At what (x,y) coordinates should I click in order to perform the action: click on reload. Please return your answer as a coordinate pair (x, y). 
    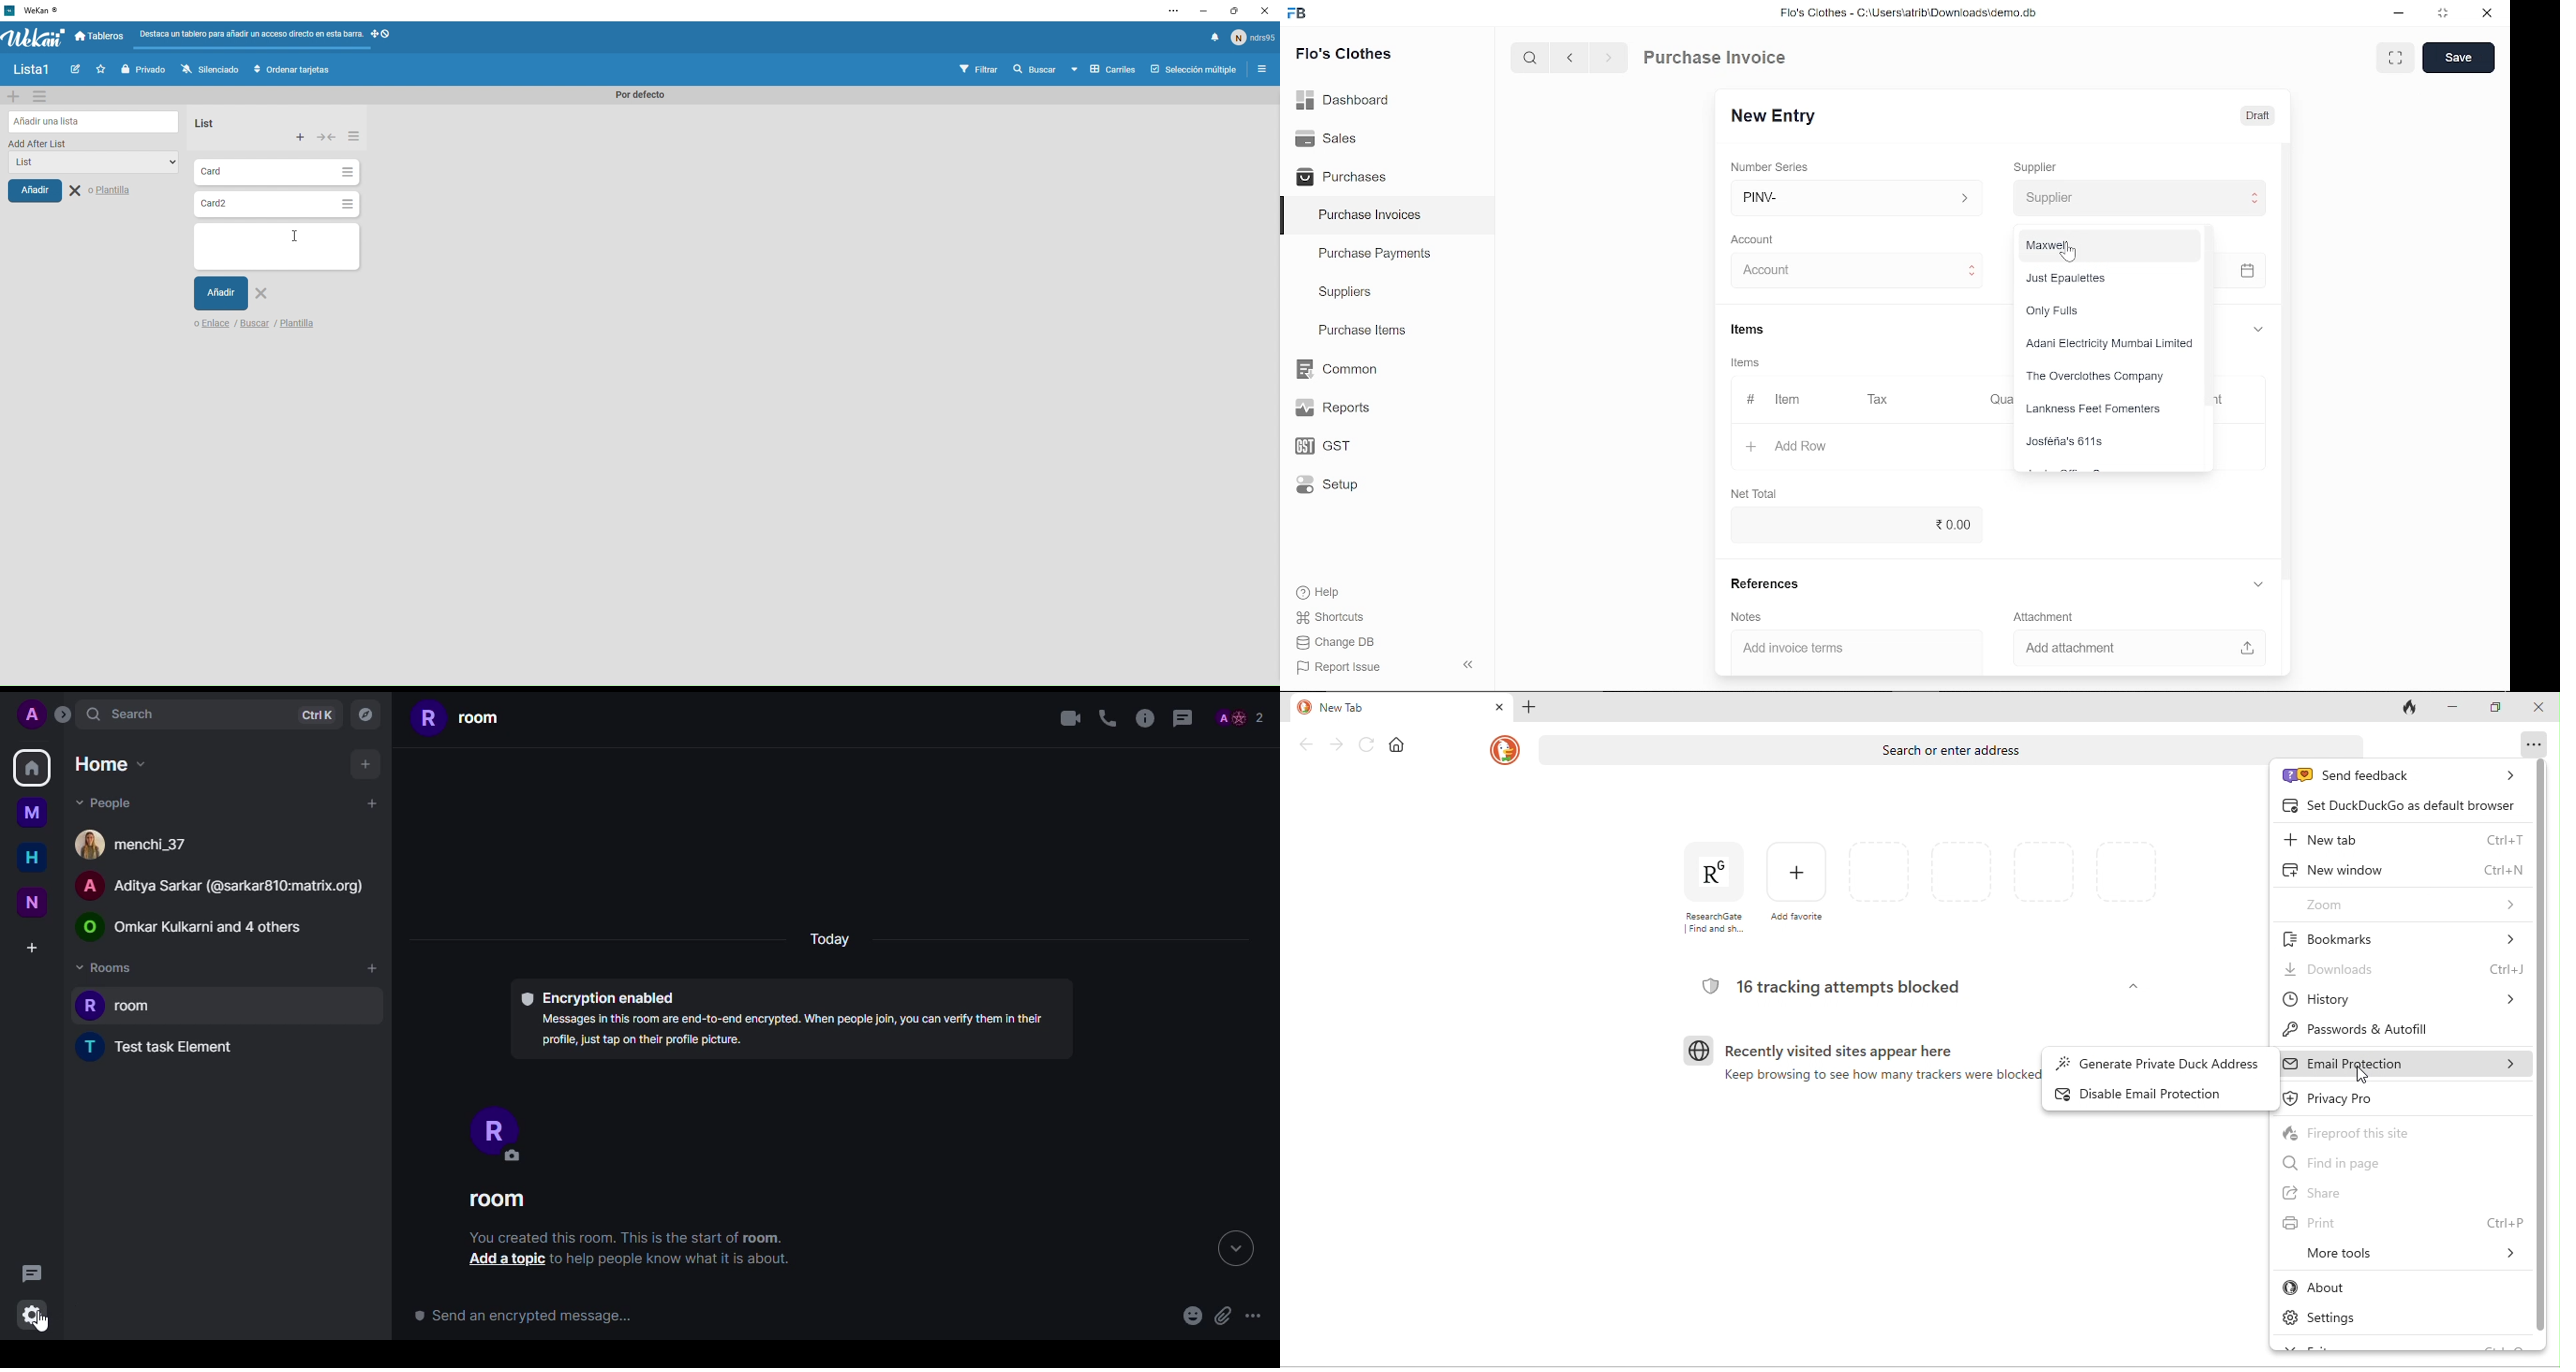
    Looking at the image, I should click on (1368, 744).